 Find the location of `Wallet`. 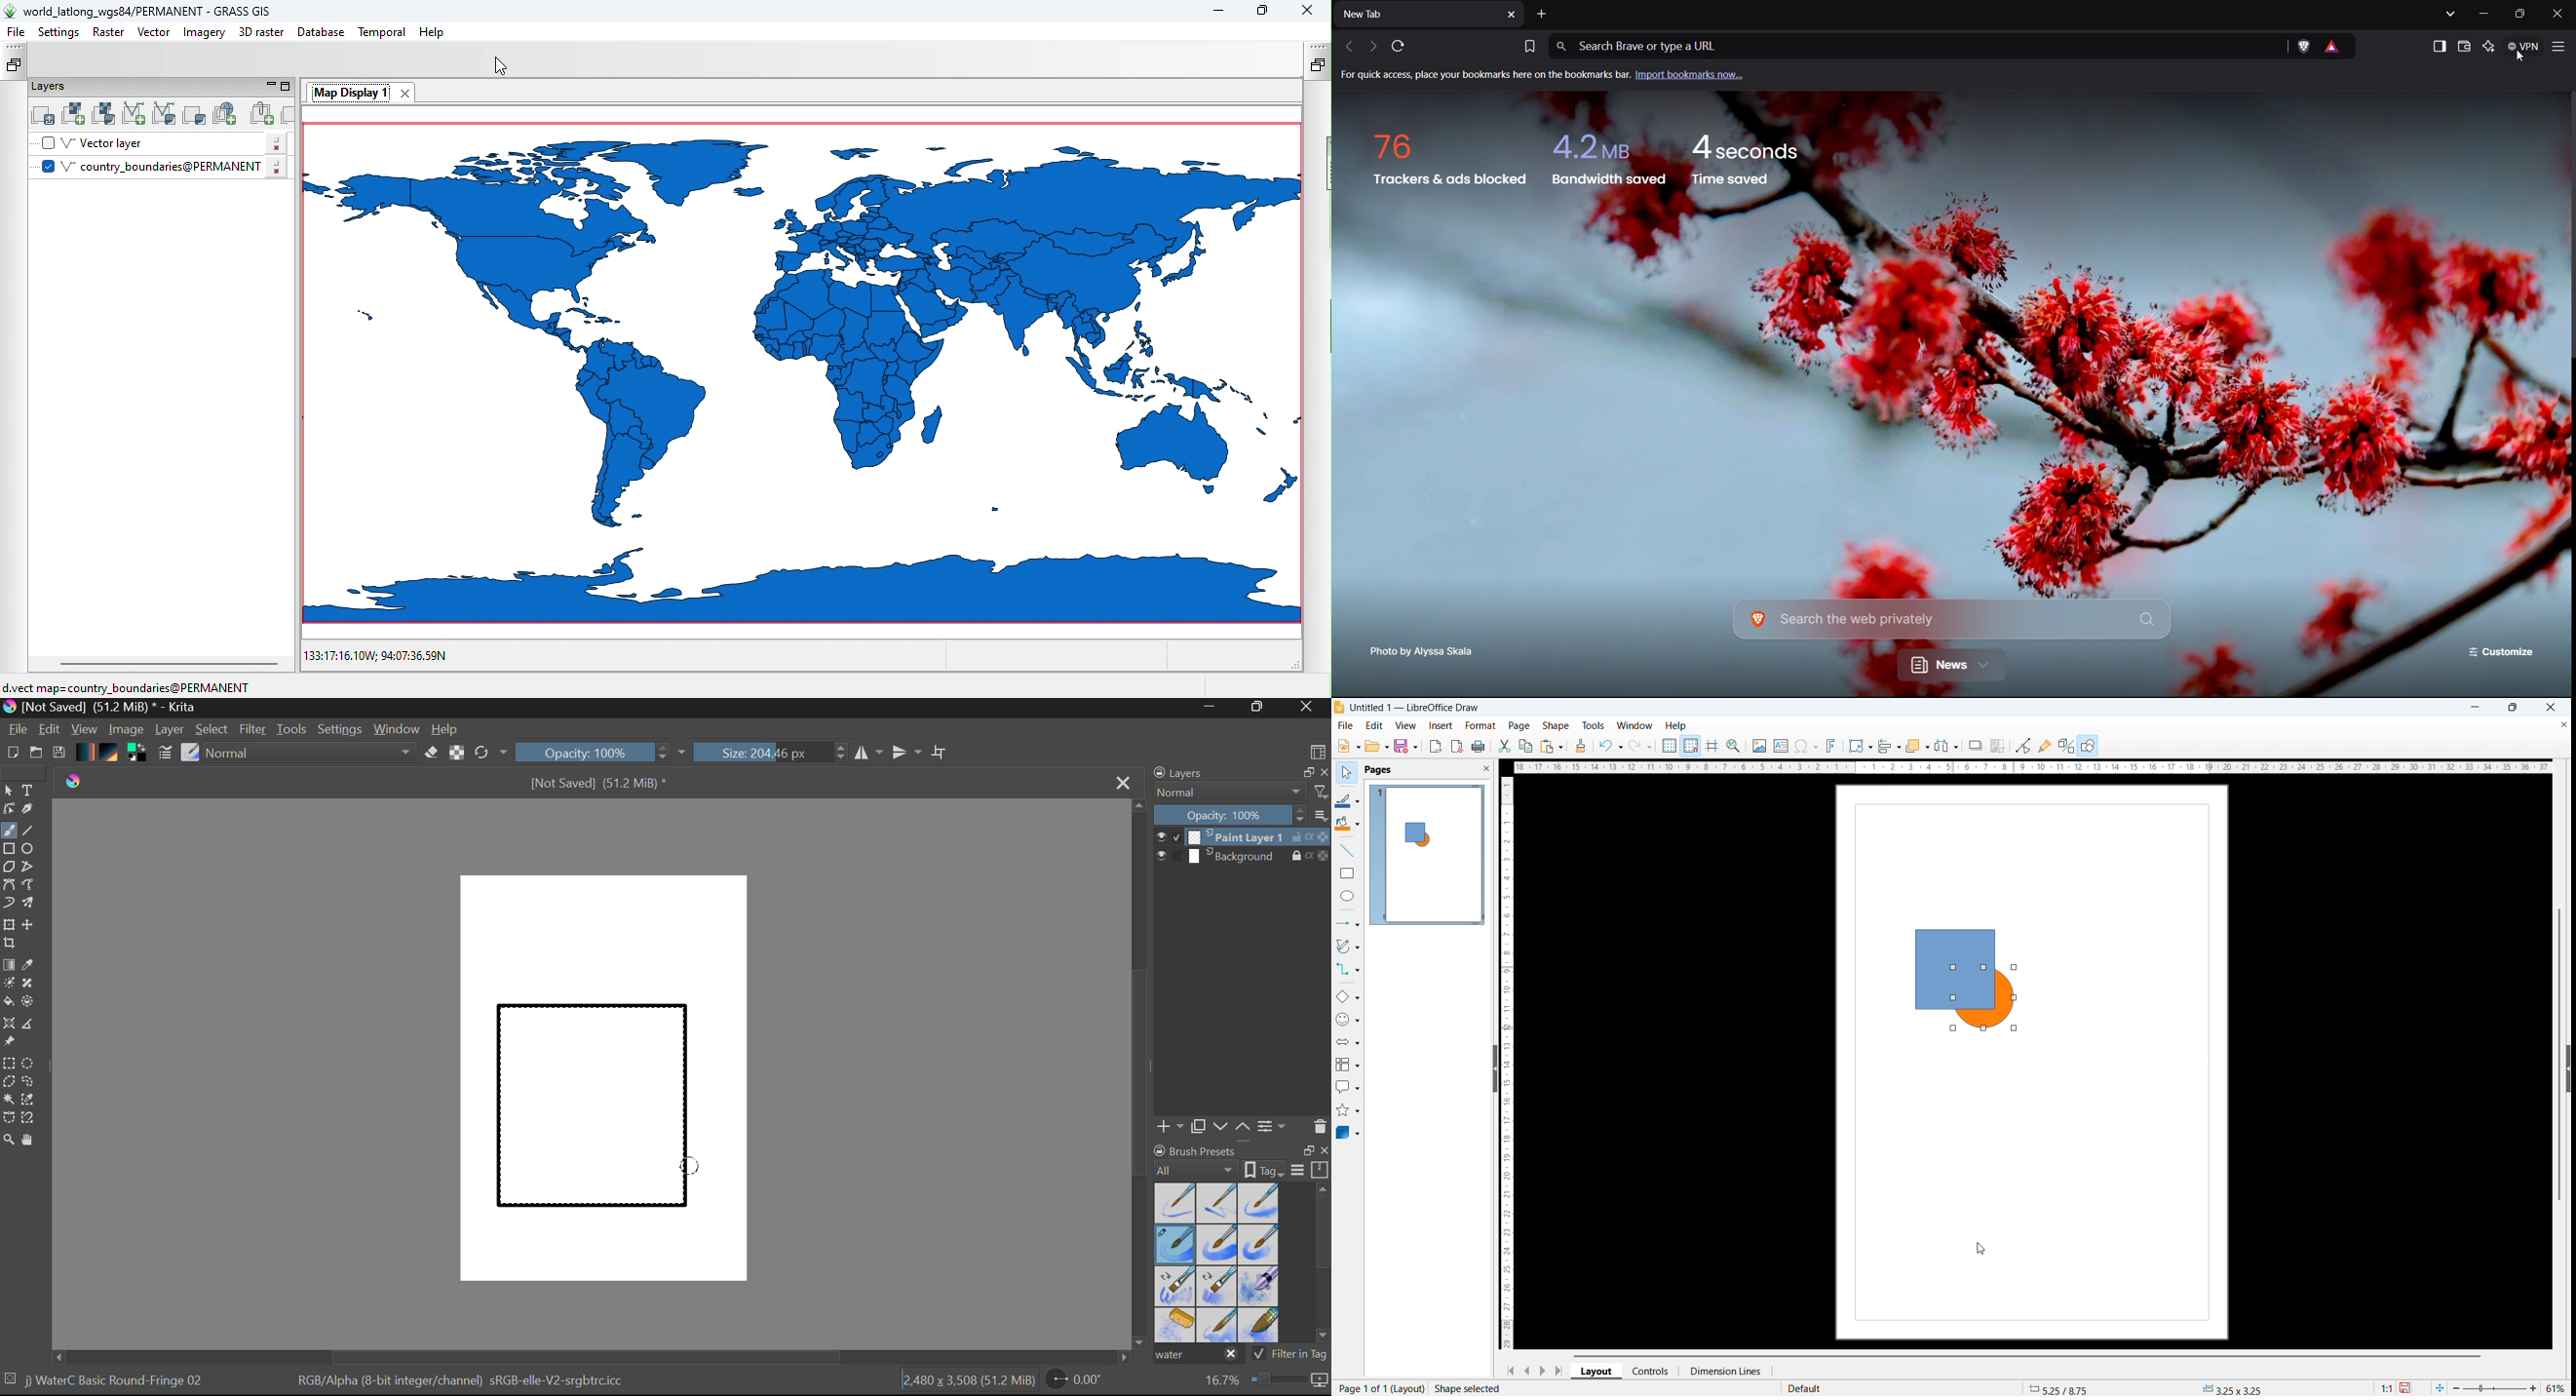

Wallet is located at coordinates (2465, 46).